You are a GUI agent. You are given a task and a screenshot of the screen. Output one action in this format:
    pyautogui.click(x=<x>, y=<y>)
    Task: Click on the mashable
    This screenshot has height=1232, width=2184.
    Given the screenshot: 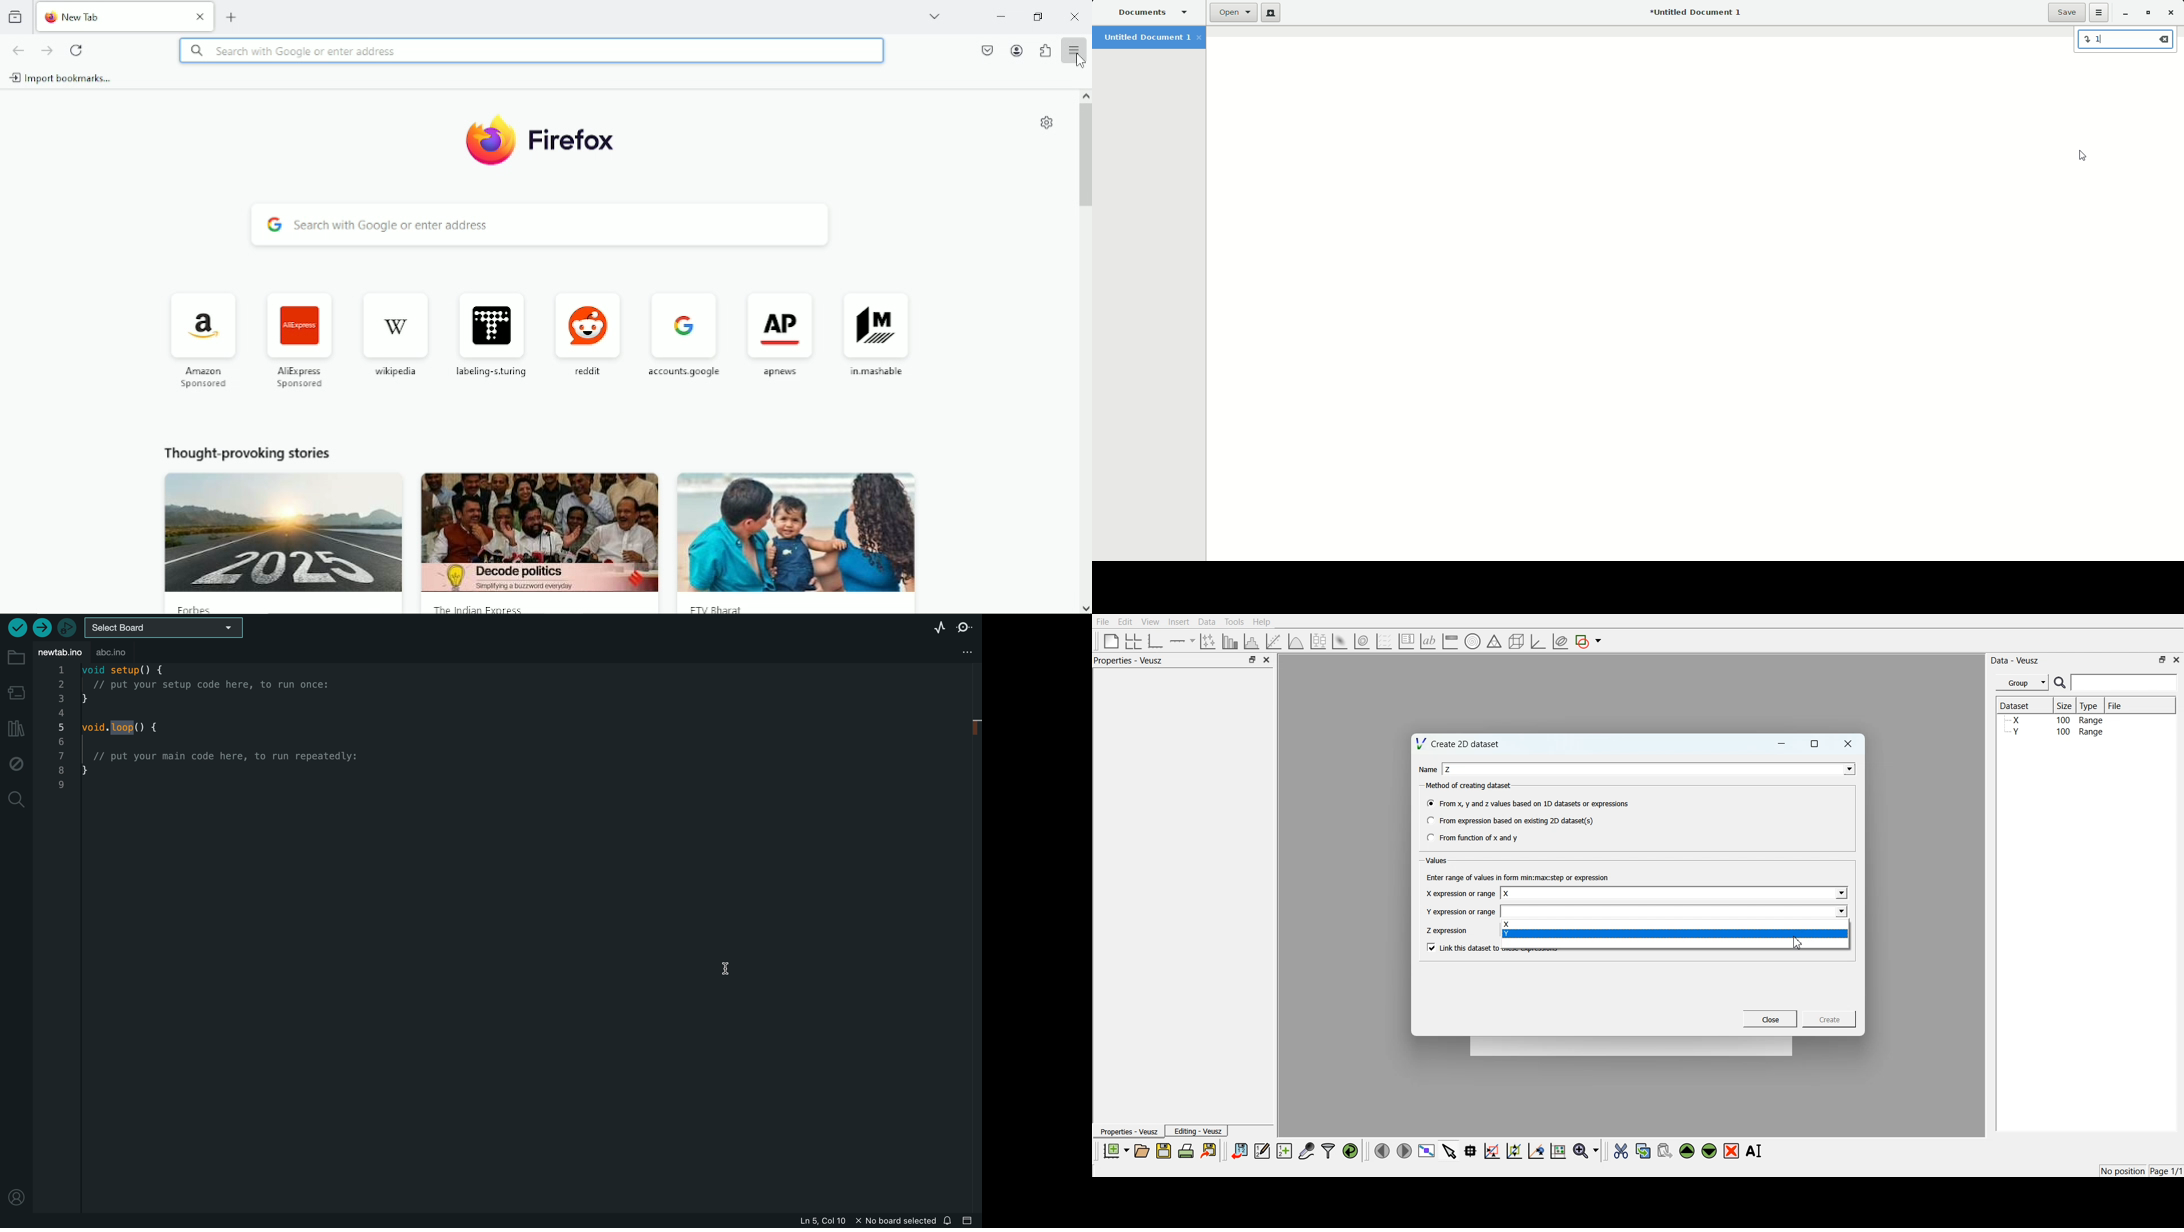 What is the action you would take?
    pyautogui.click(x=878, y=333)
    